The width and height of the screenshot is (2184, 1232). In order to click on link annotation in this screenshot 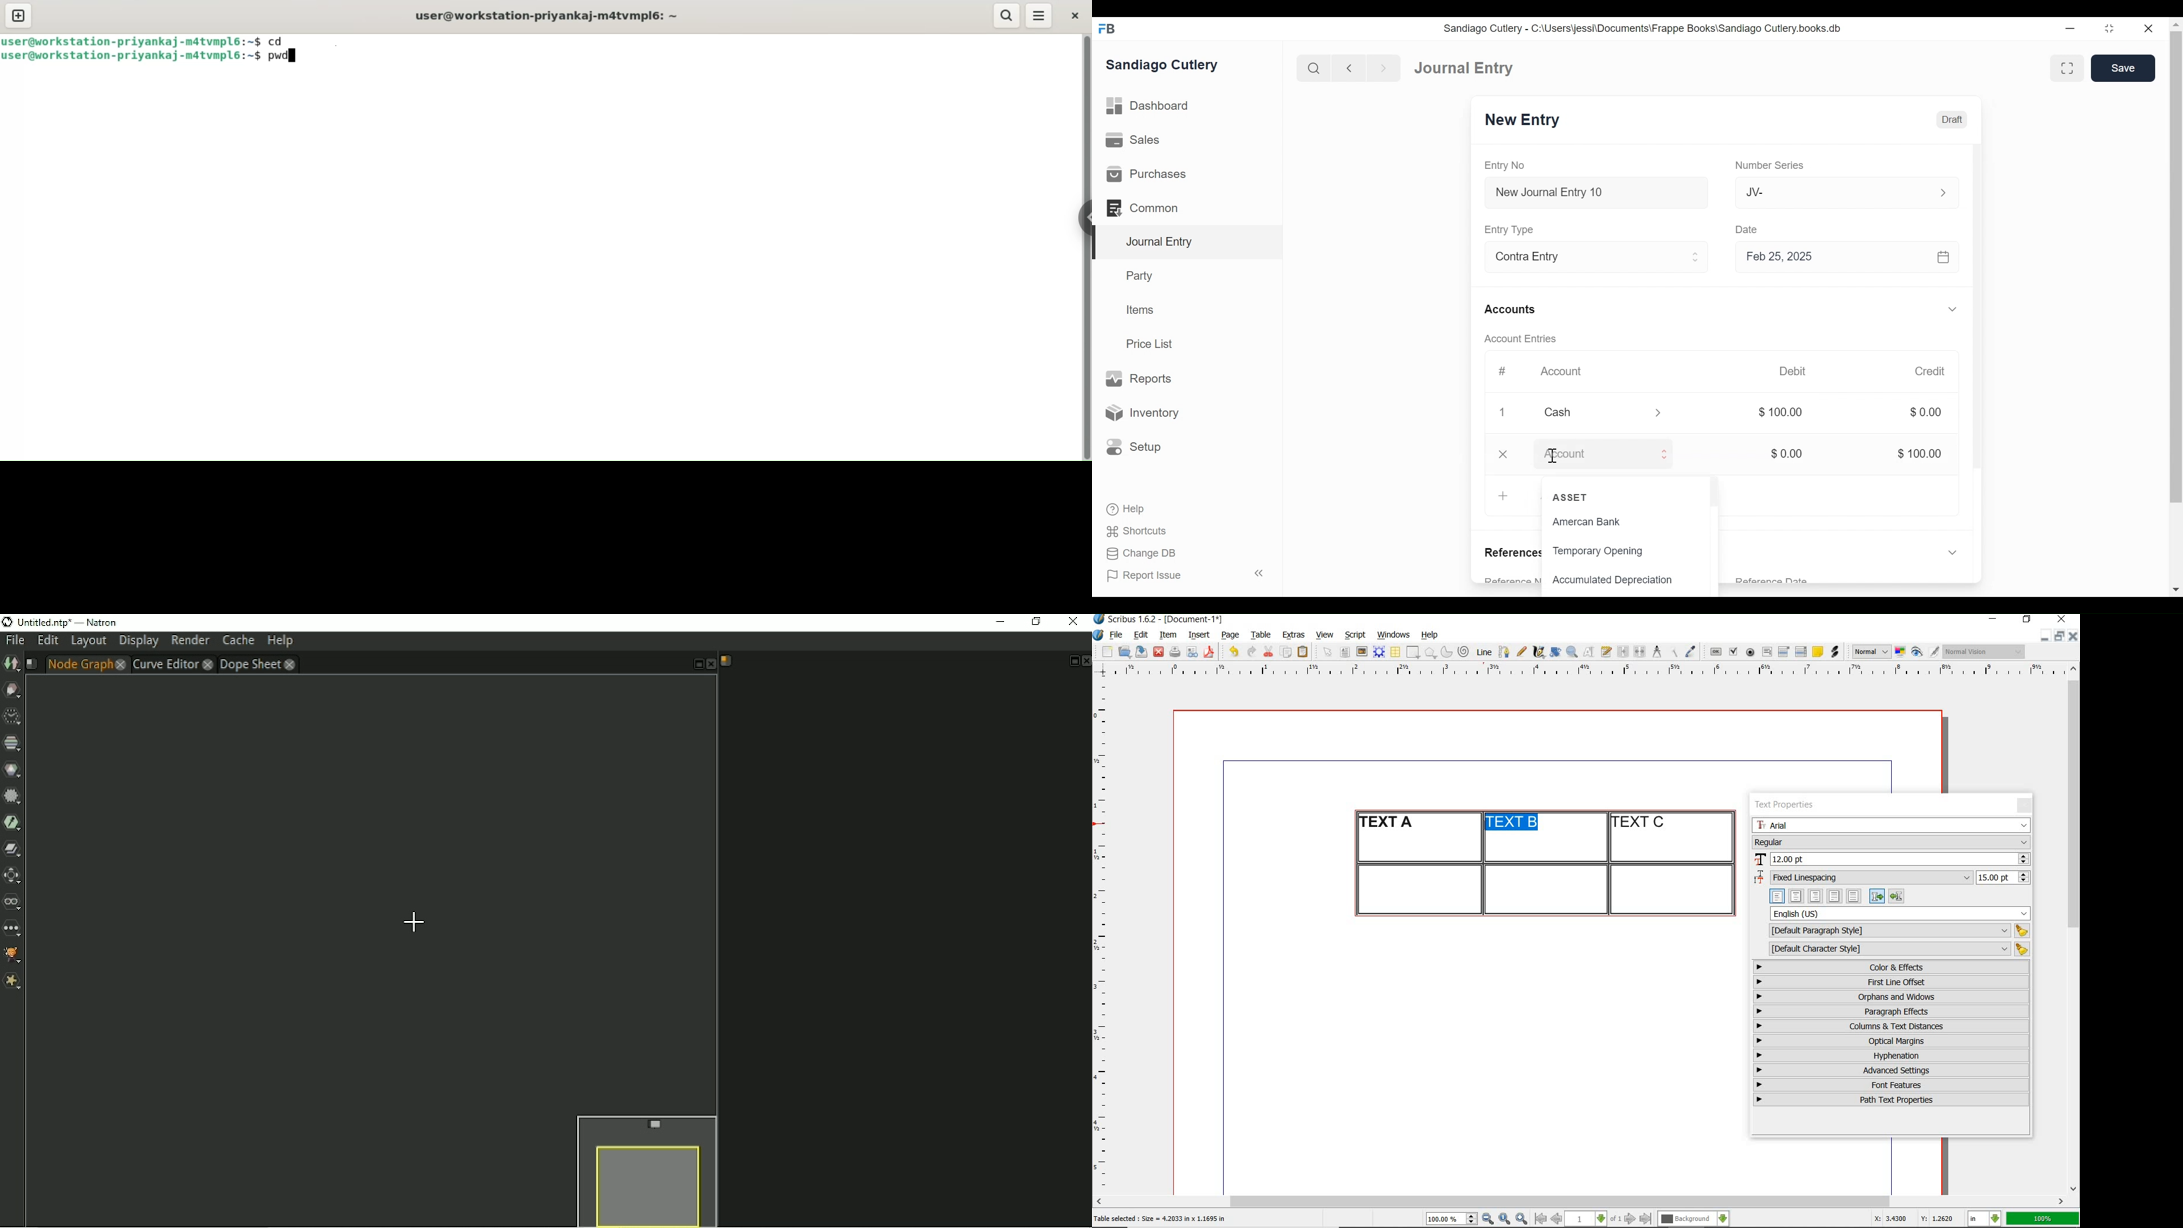, I will do `click(1836, 652)`.